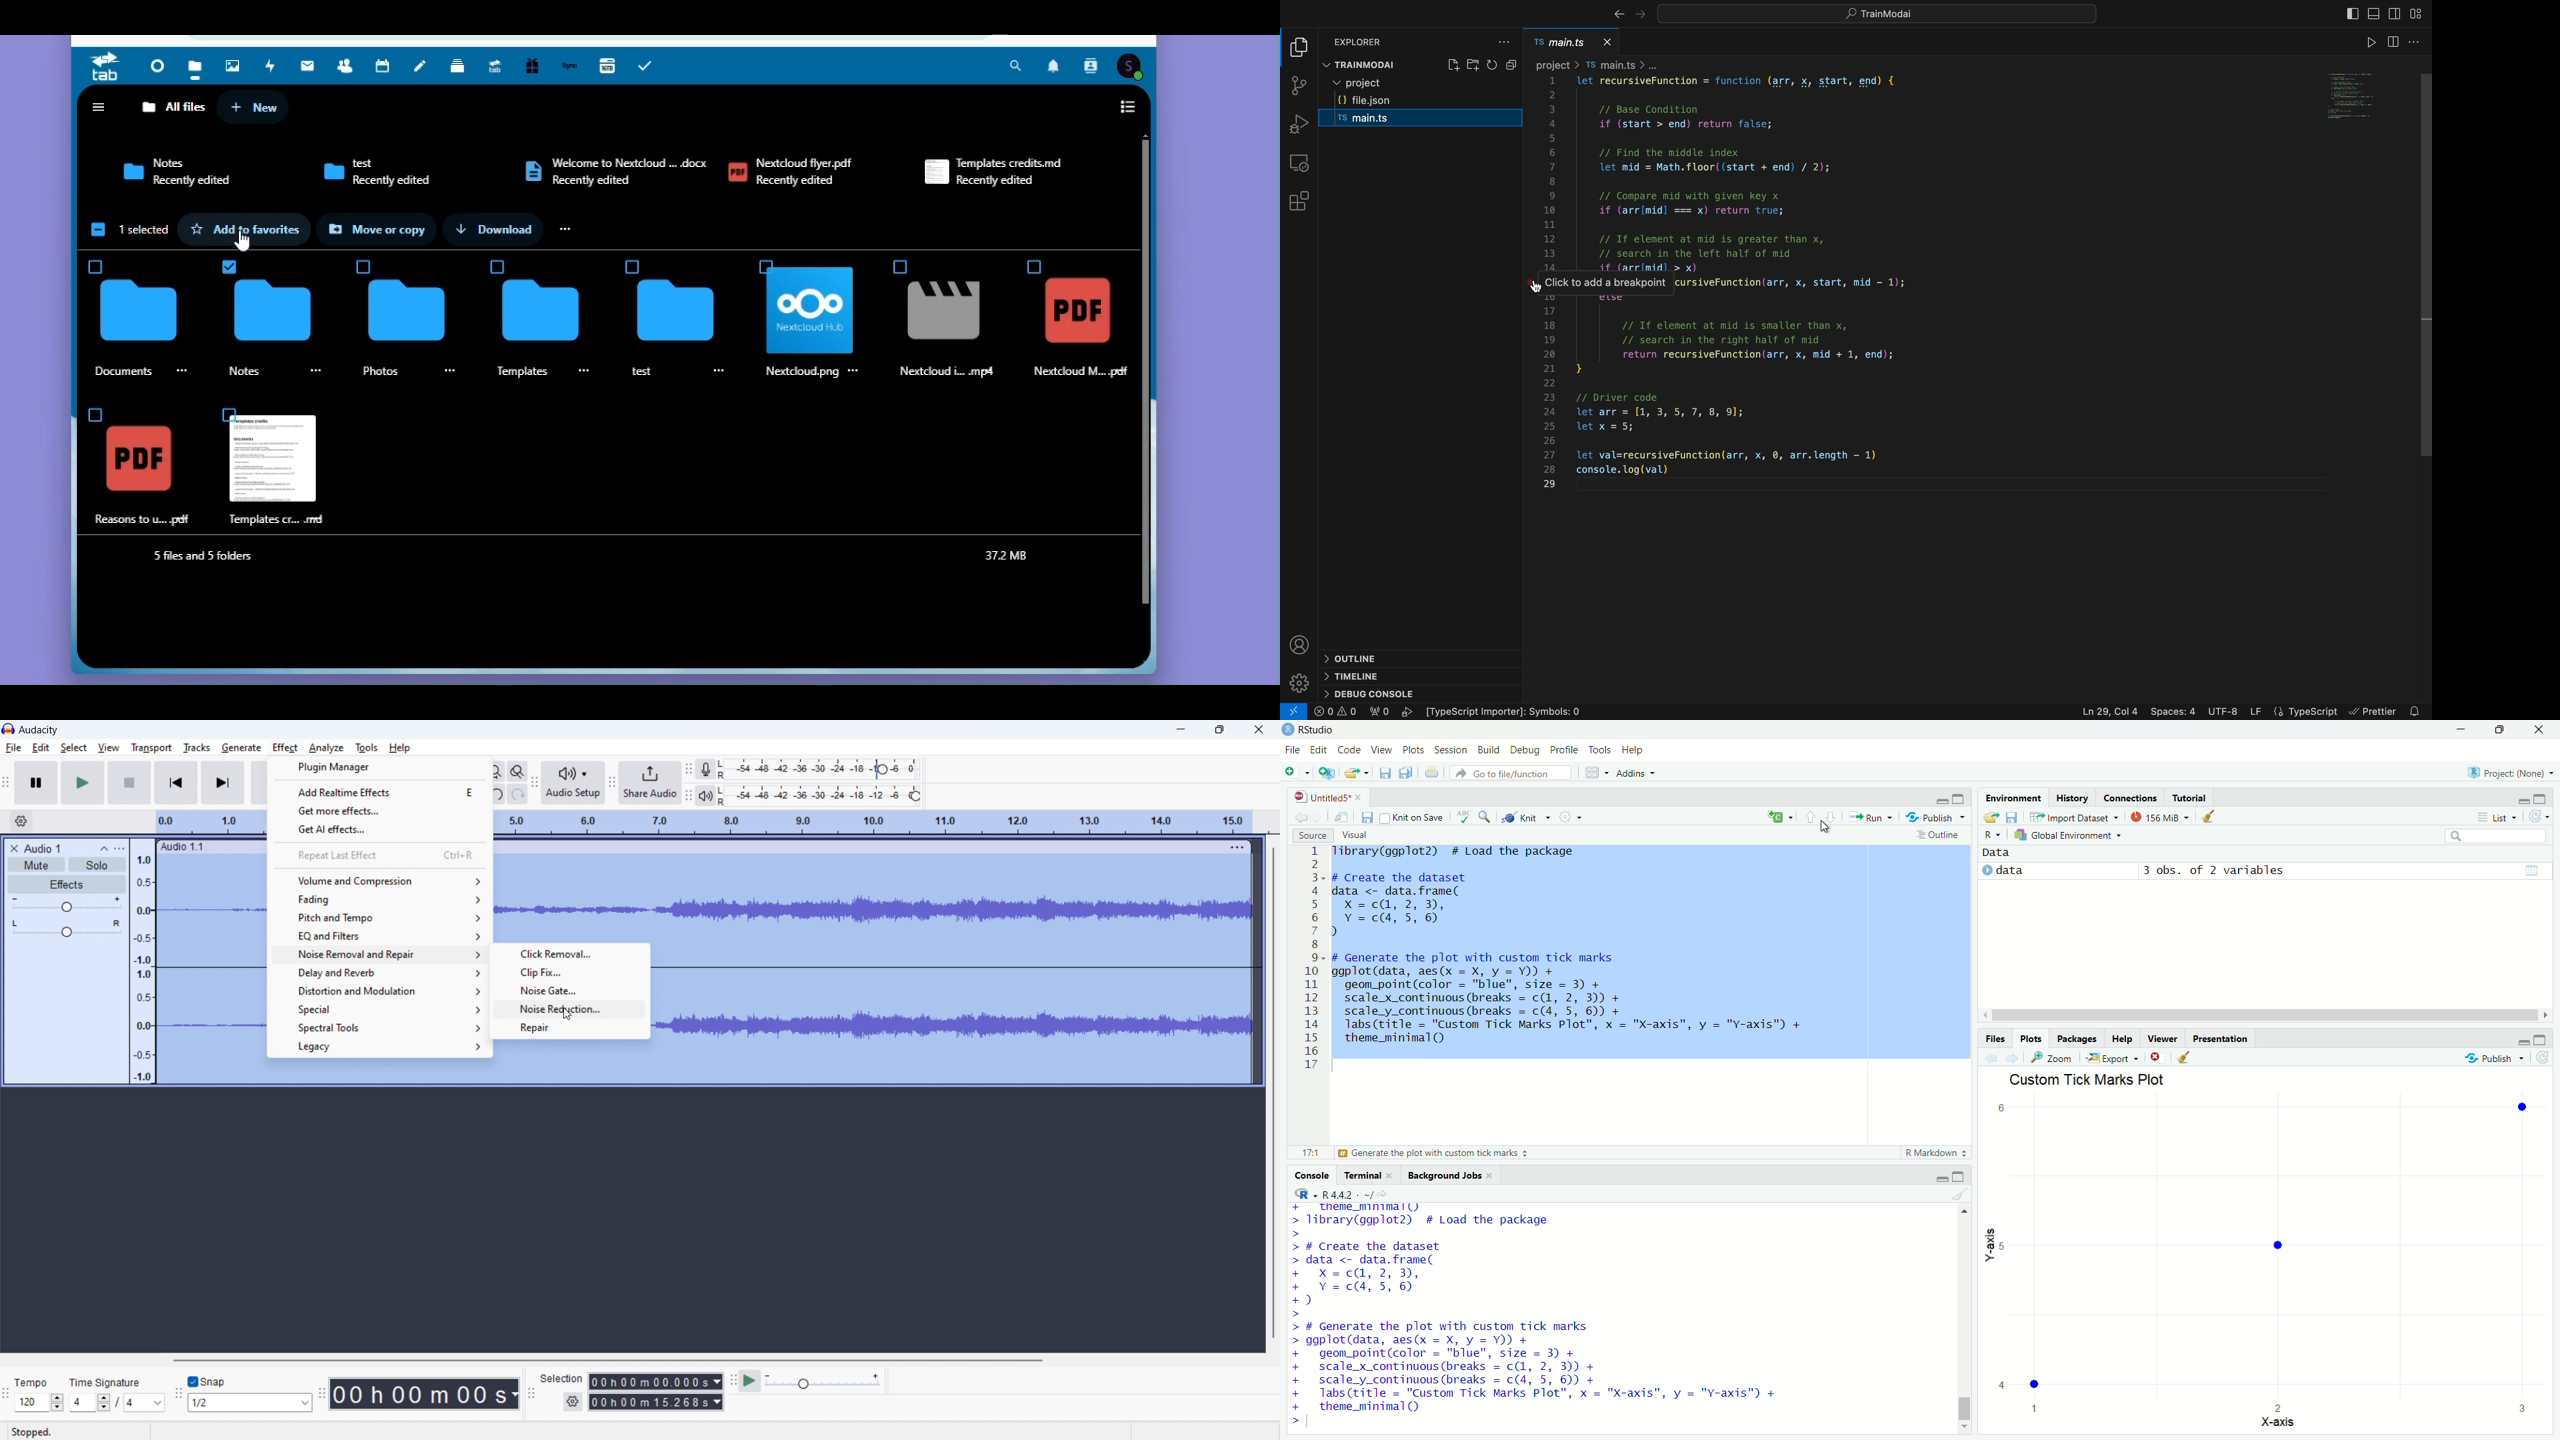 This screenshot has height=1456, width=2576. Describe the element at coordinates (2162, 816) in the screenshot. I see `154 MiB` at that location.